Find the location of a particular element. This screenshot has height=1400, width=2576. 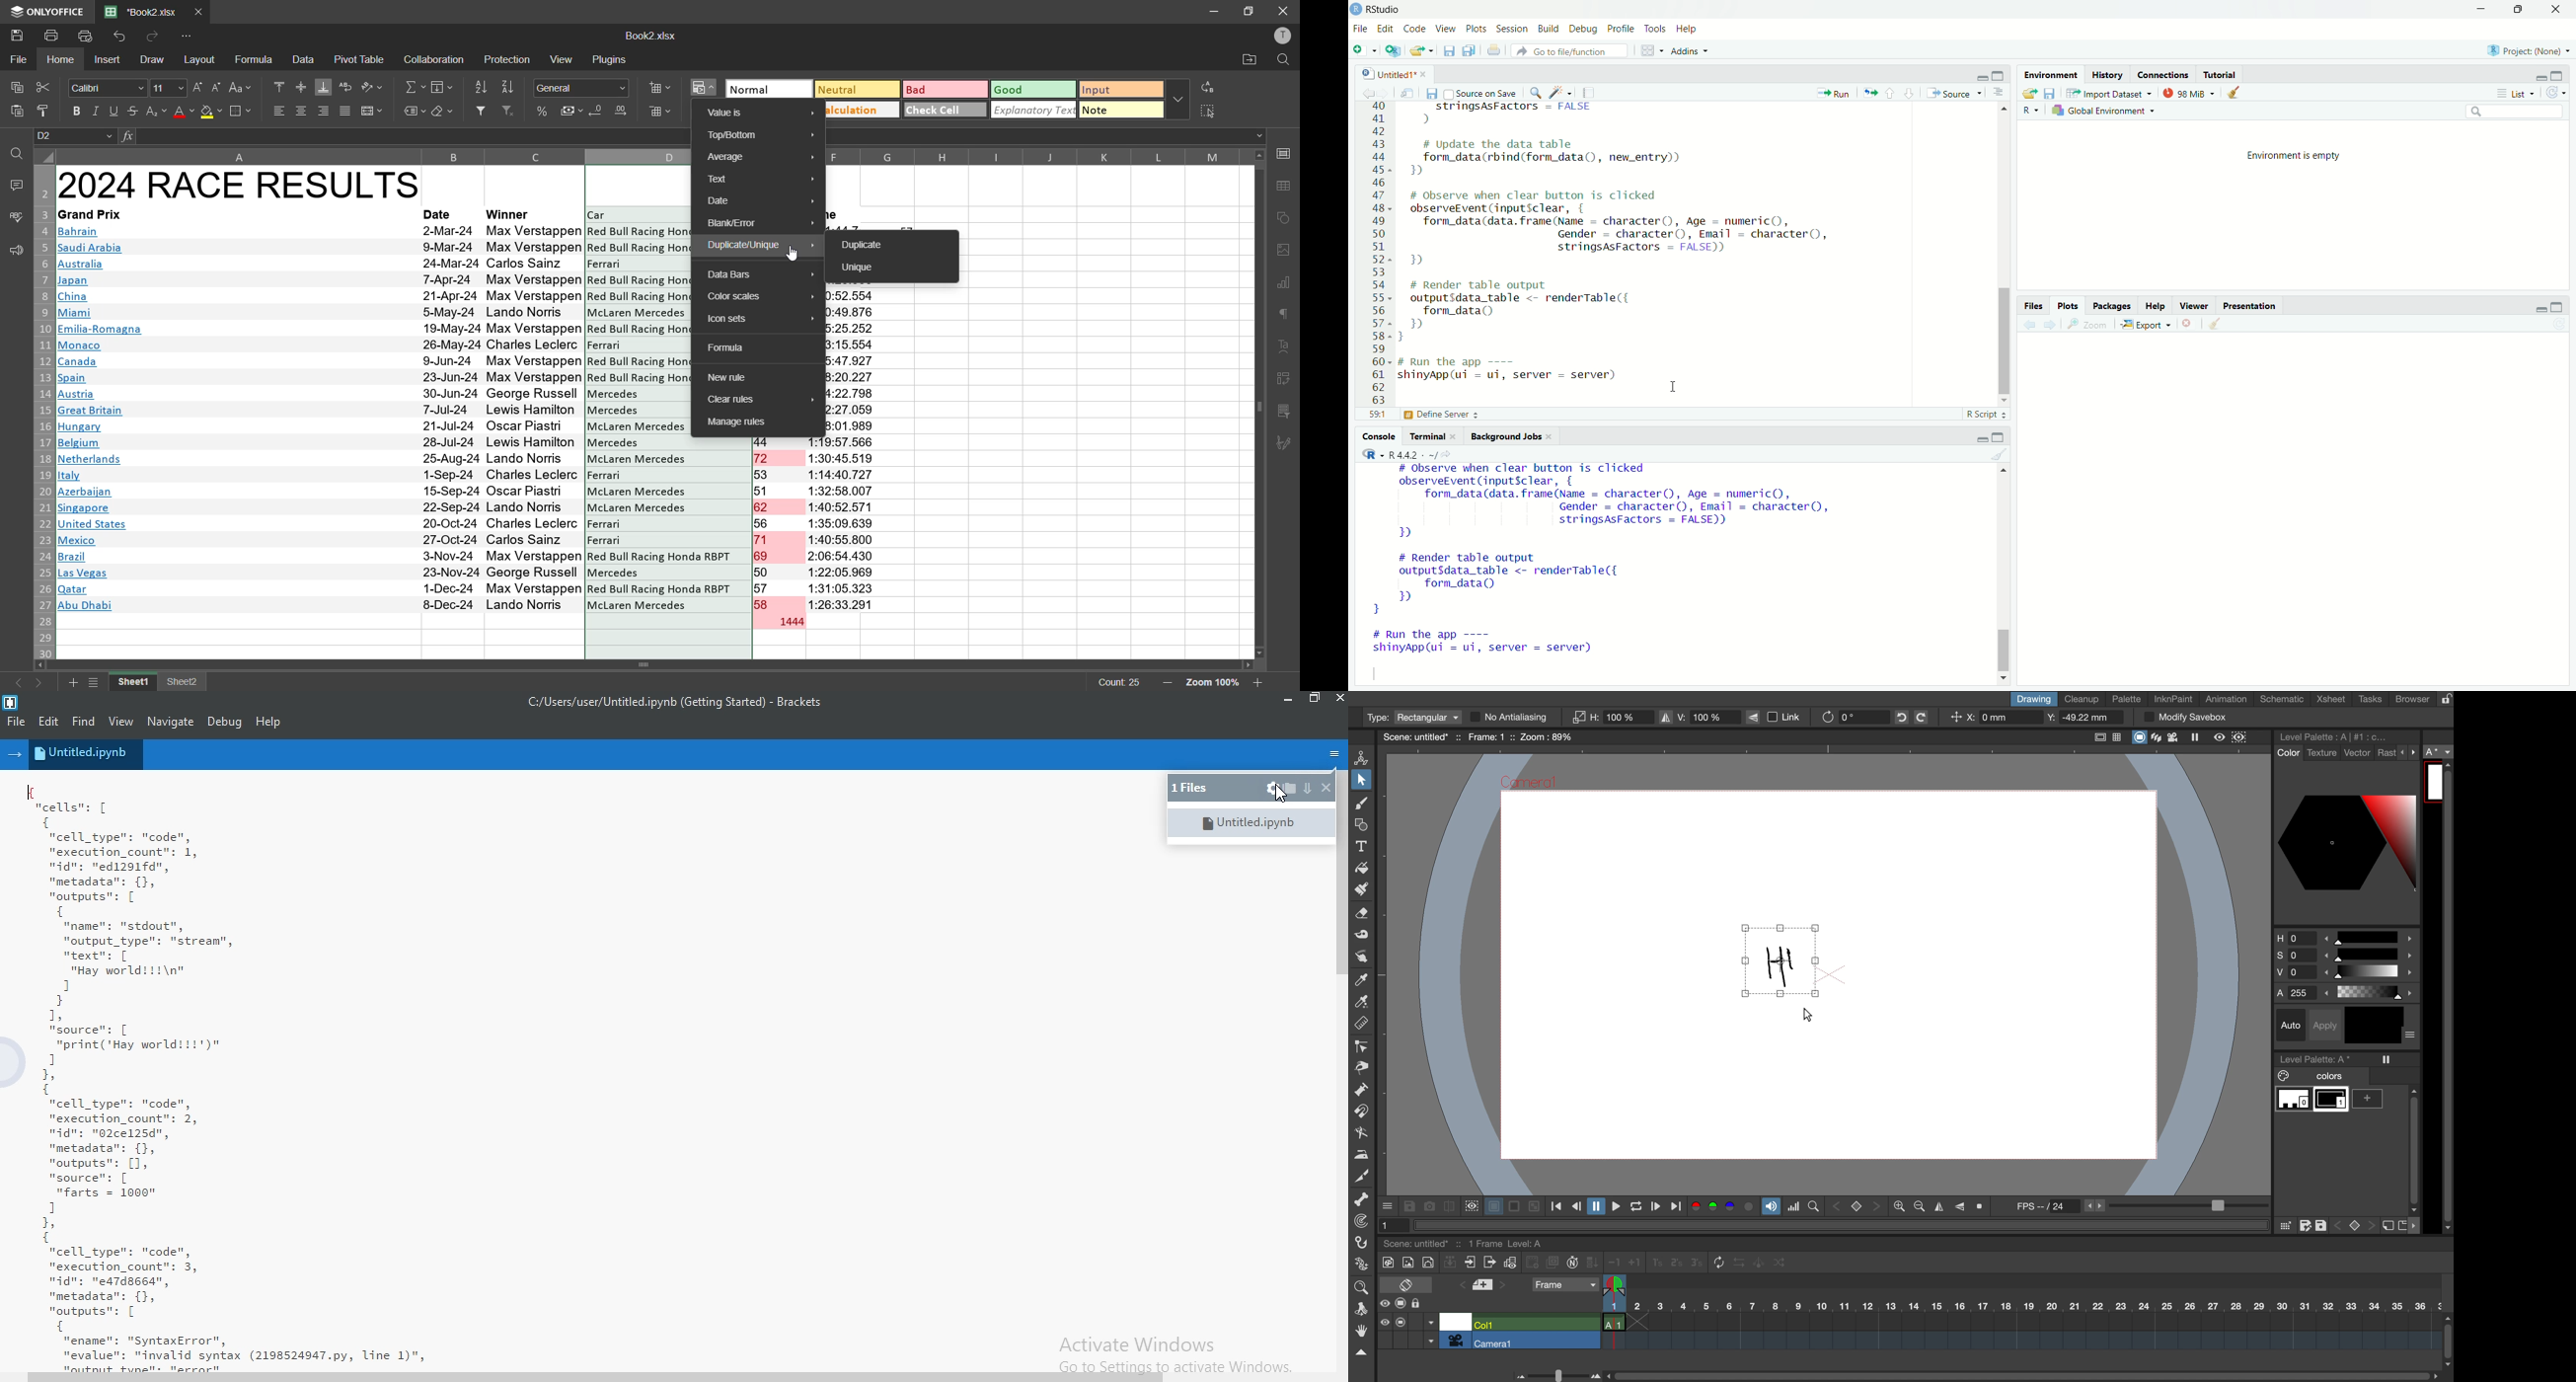

global environment is located at coordinates (2107, 111).